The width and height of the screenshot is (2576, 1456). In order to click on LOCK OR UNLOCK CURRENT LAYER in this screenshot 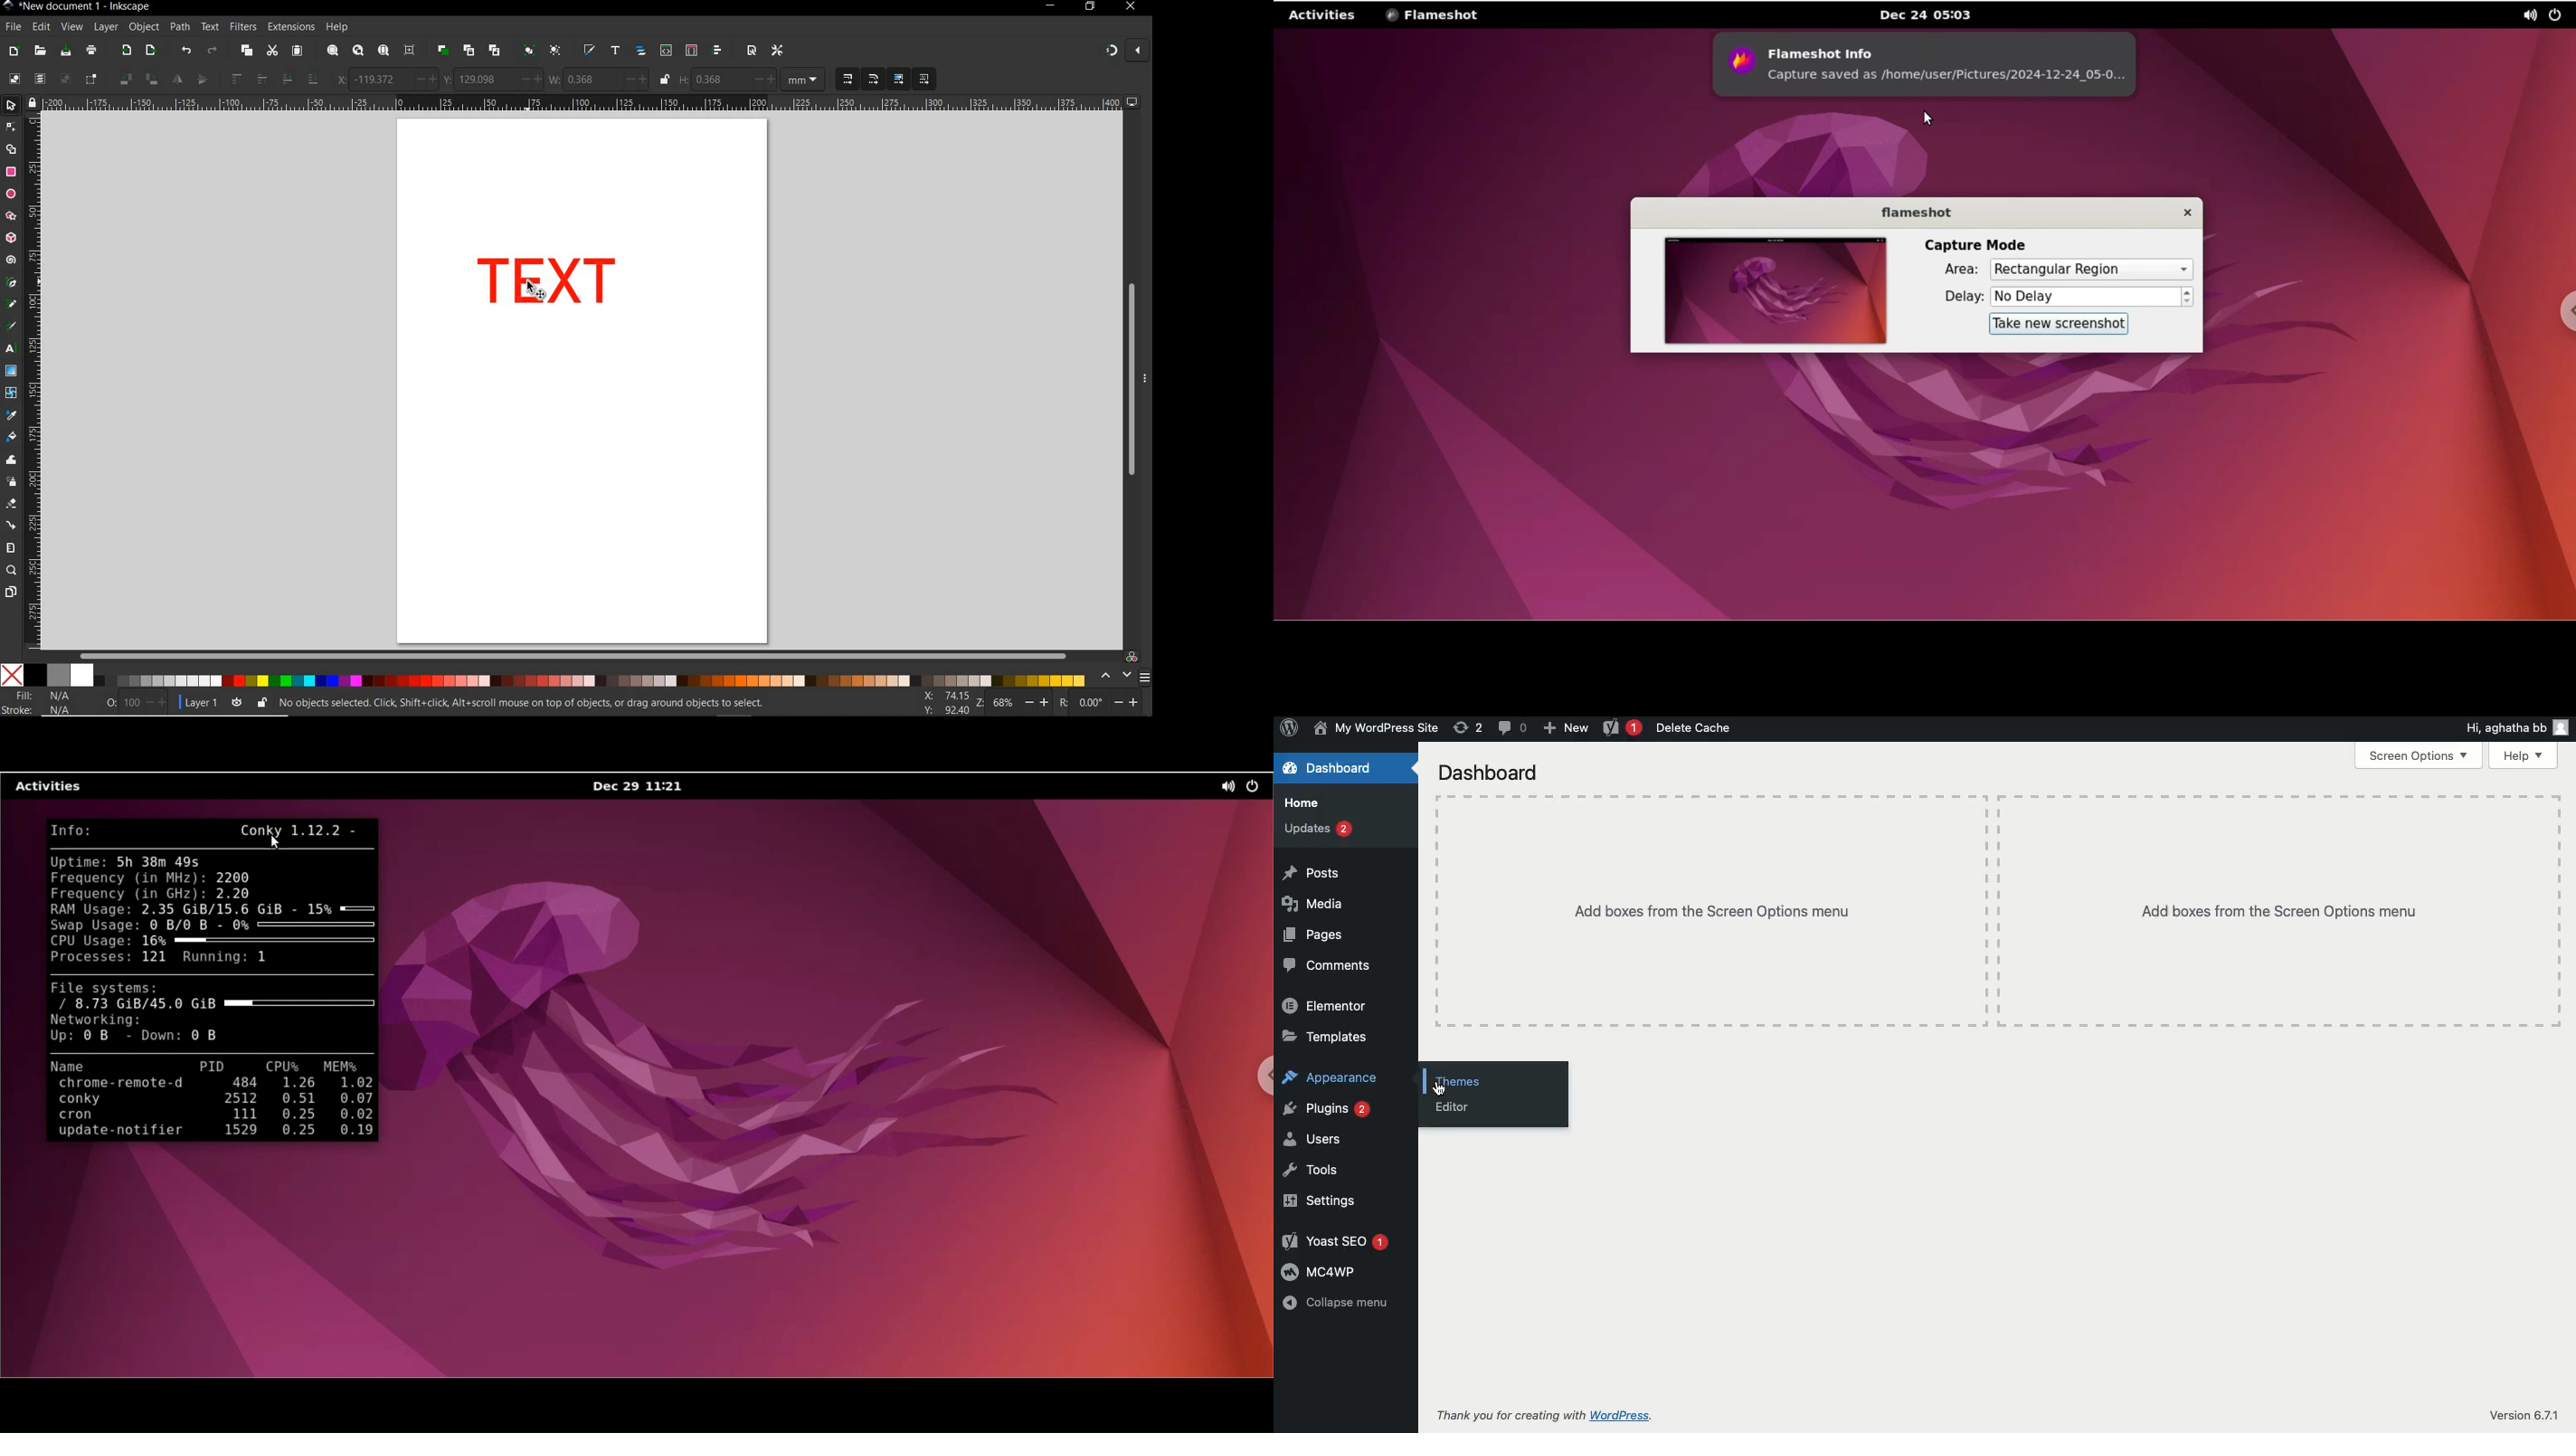, I will do `click(261, 704)`.